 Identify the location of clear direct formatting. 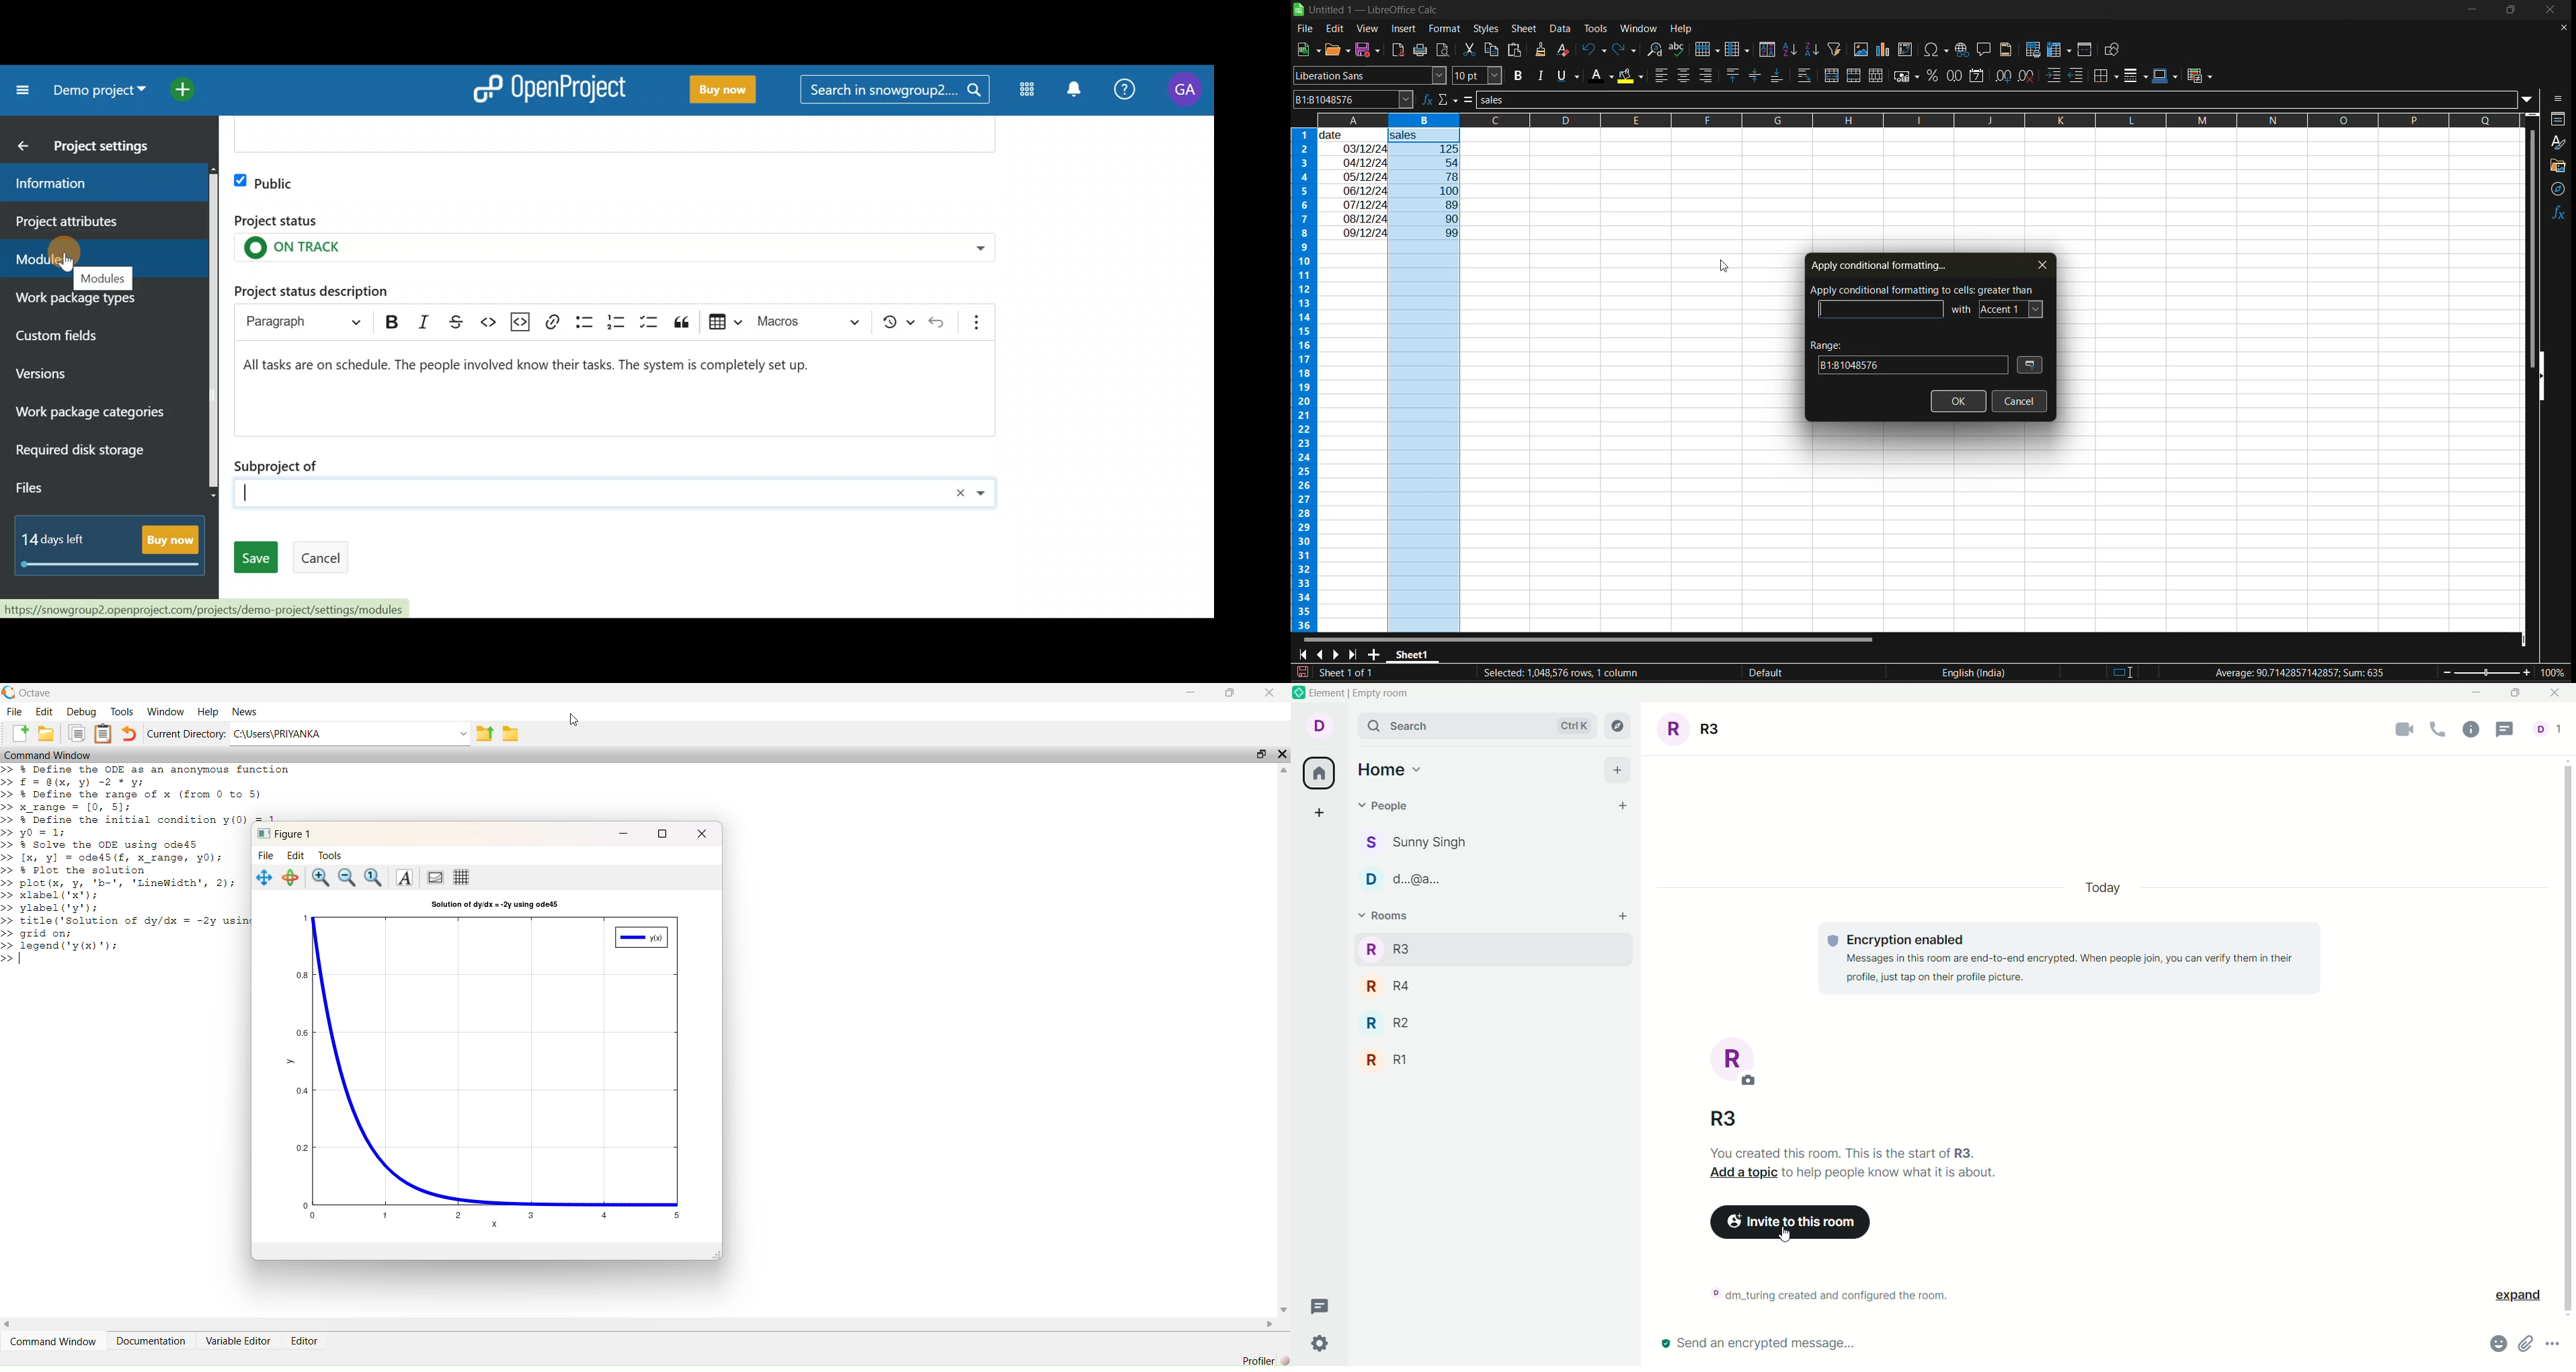
(1565, 51).